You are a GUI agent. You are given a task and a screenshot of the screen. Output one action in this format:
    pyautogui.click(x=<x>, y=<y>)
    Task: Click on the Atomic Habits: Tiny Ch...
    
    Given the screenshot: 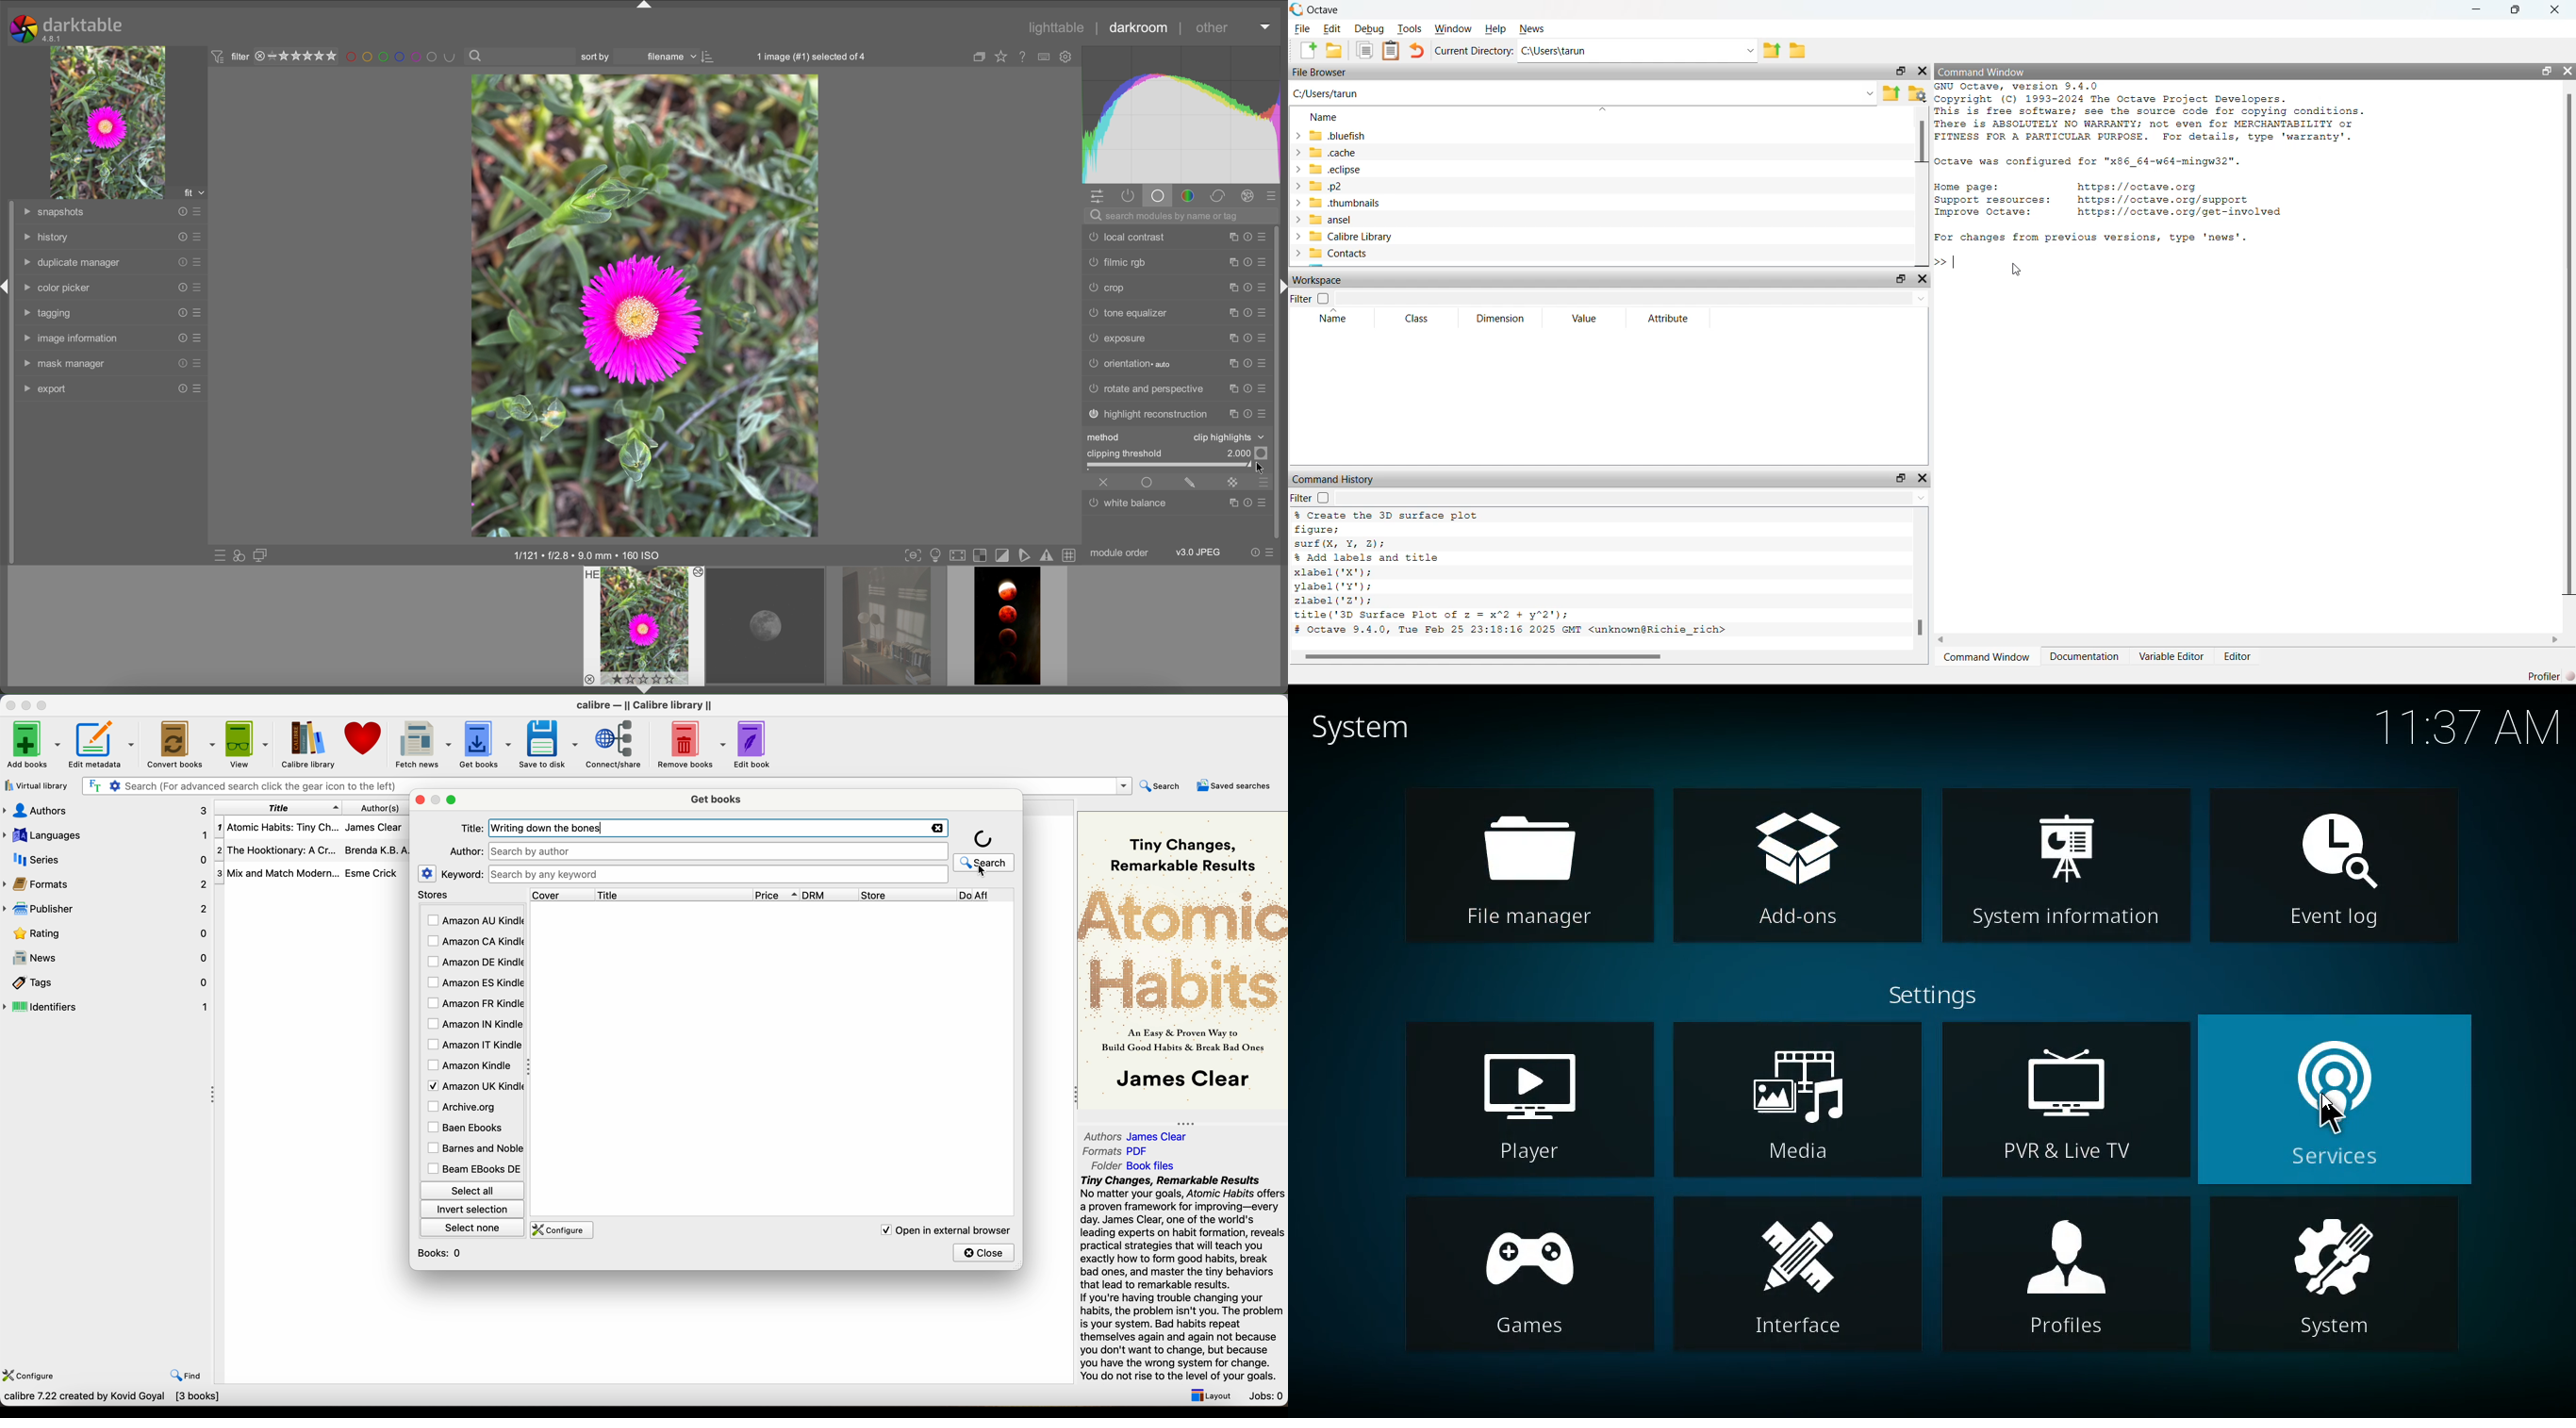 What is the action you would take?
    pyautogui.click(x=277, y=828)
    